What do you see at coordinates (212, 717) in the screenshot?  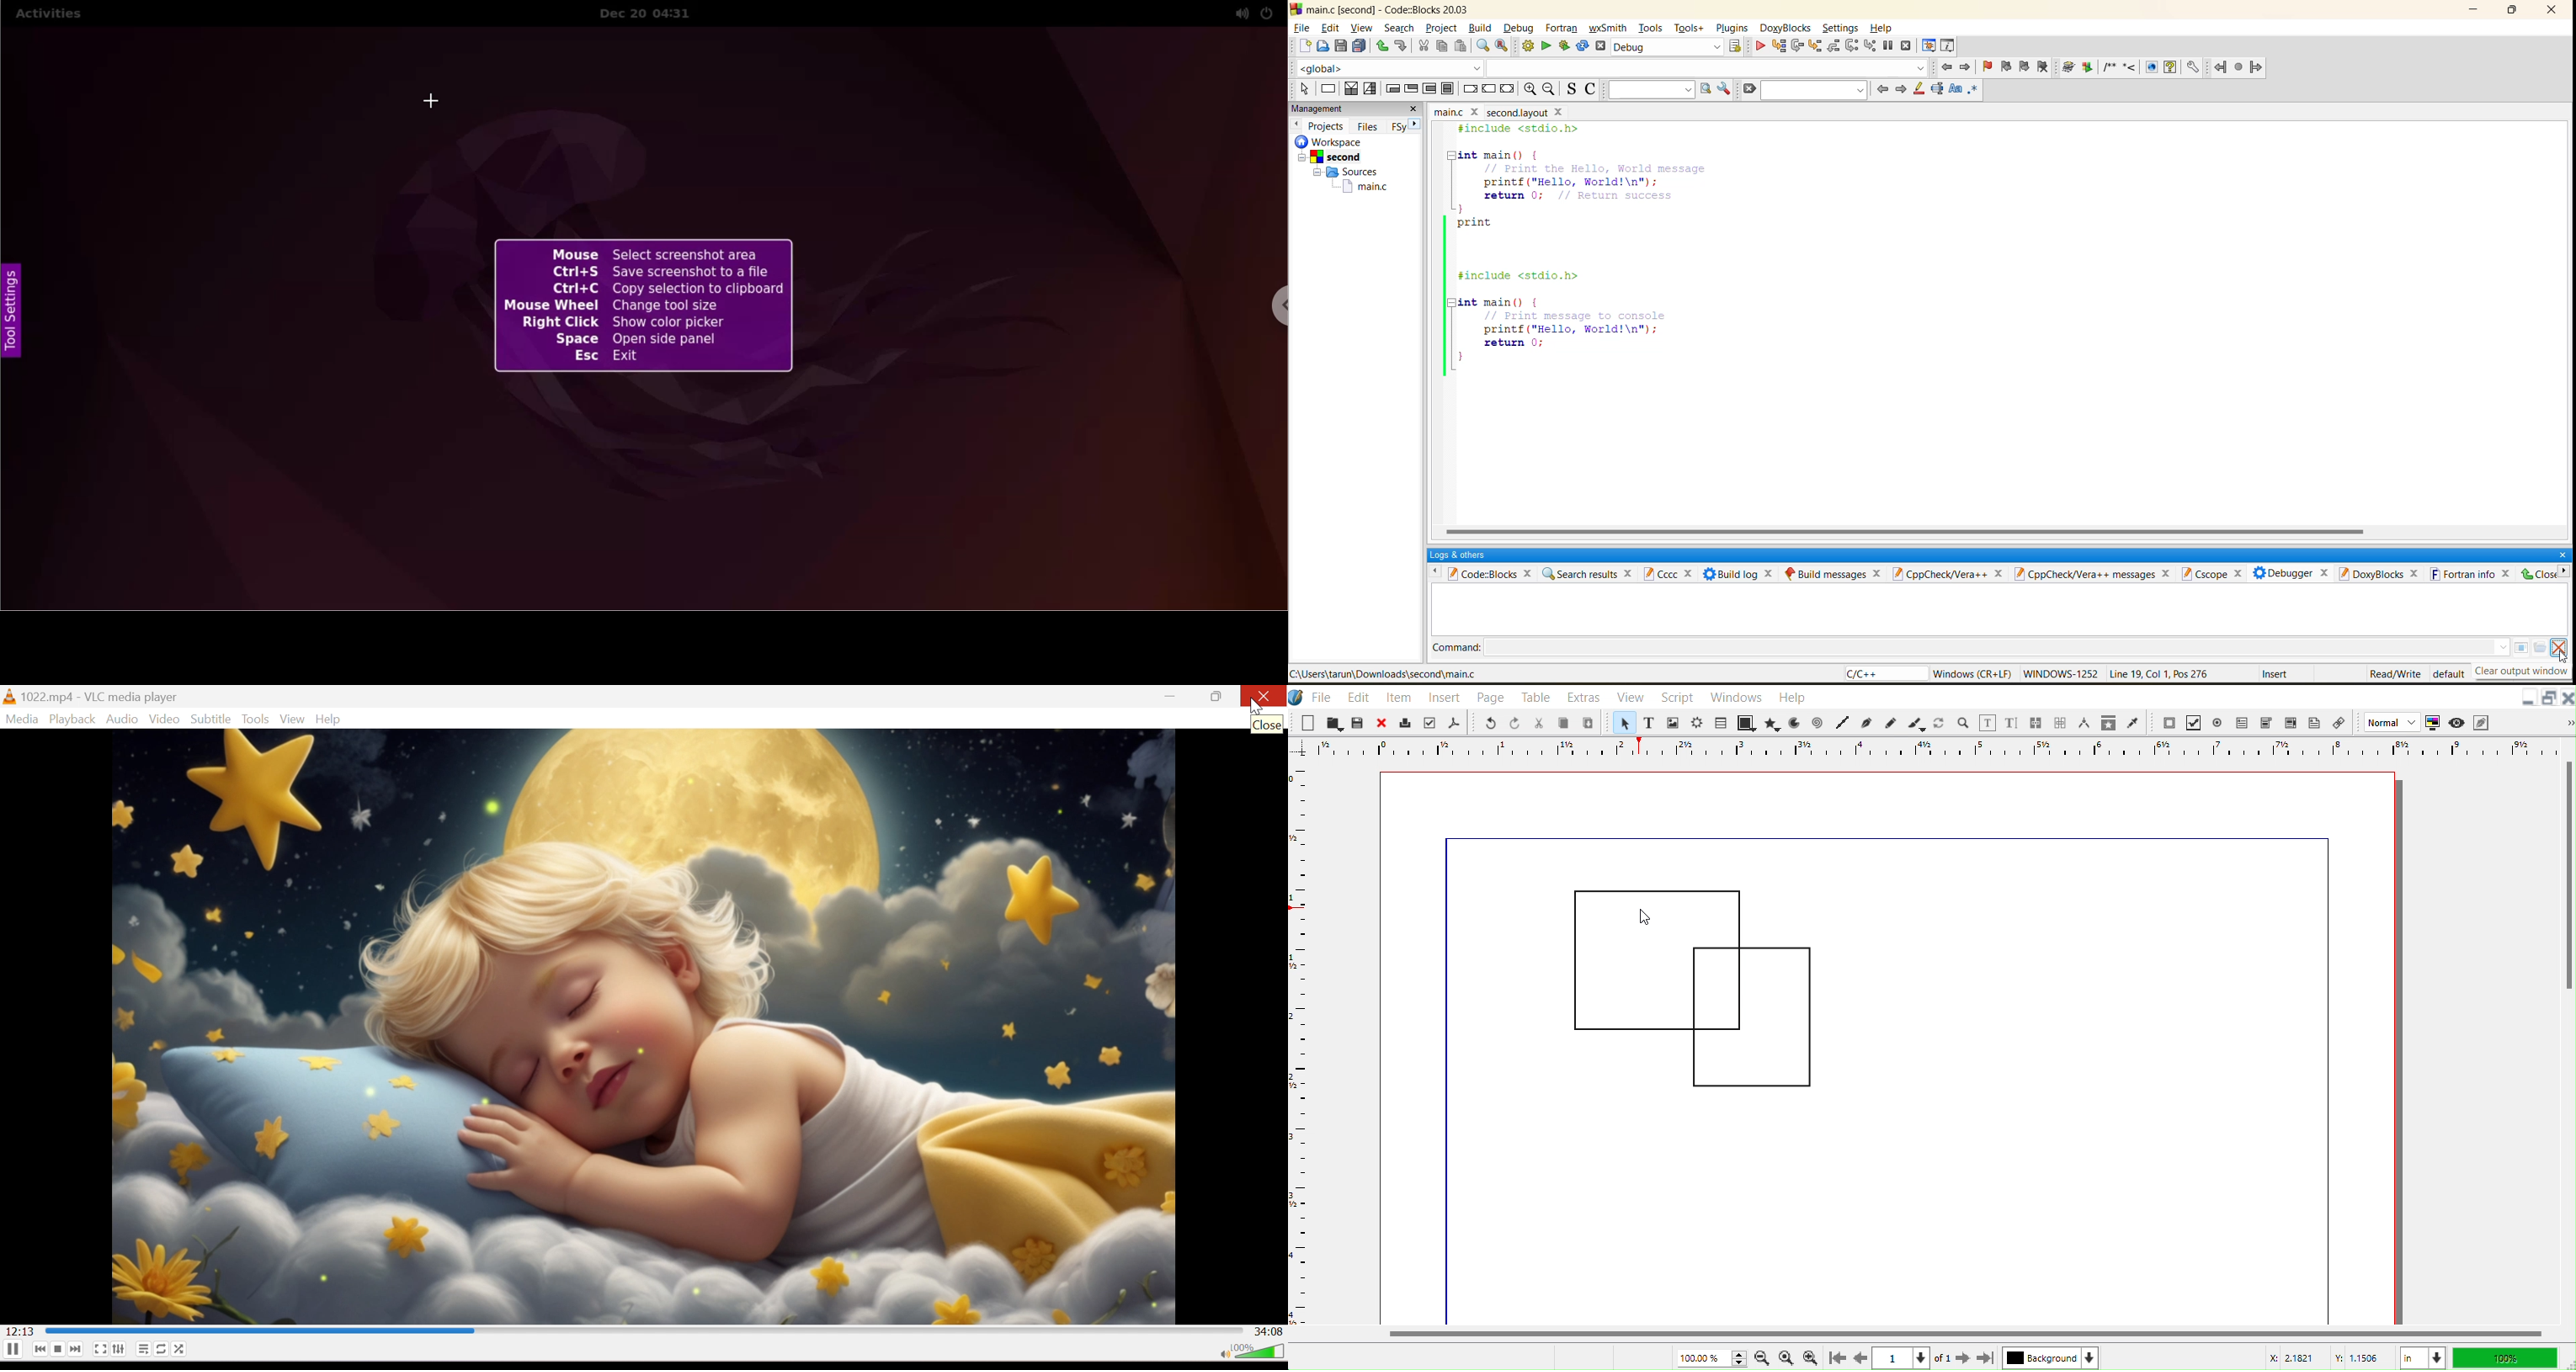 I see `Subtitle` at bounding box center [212, 717].